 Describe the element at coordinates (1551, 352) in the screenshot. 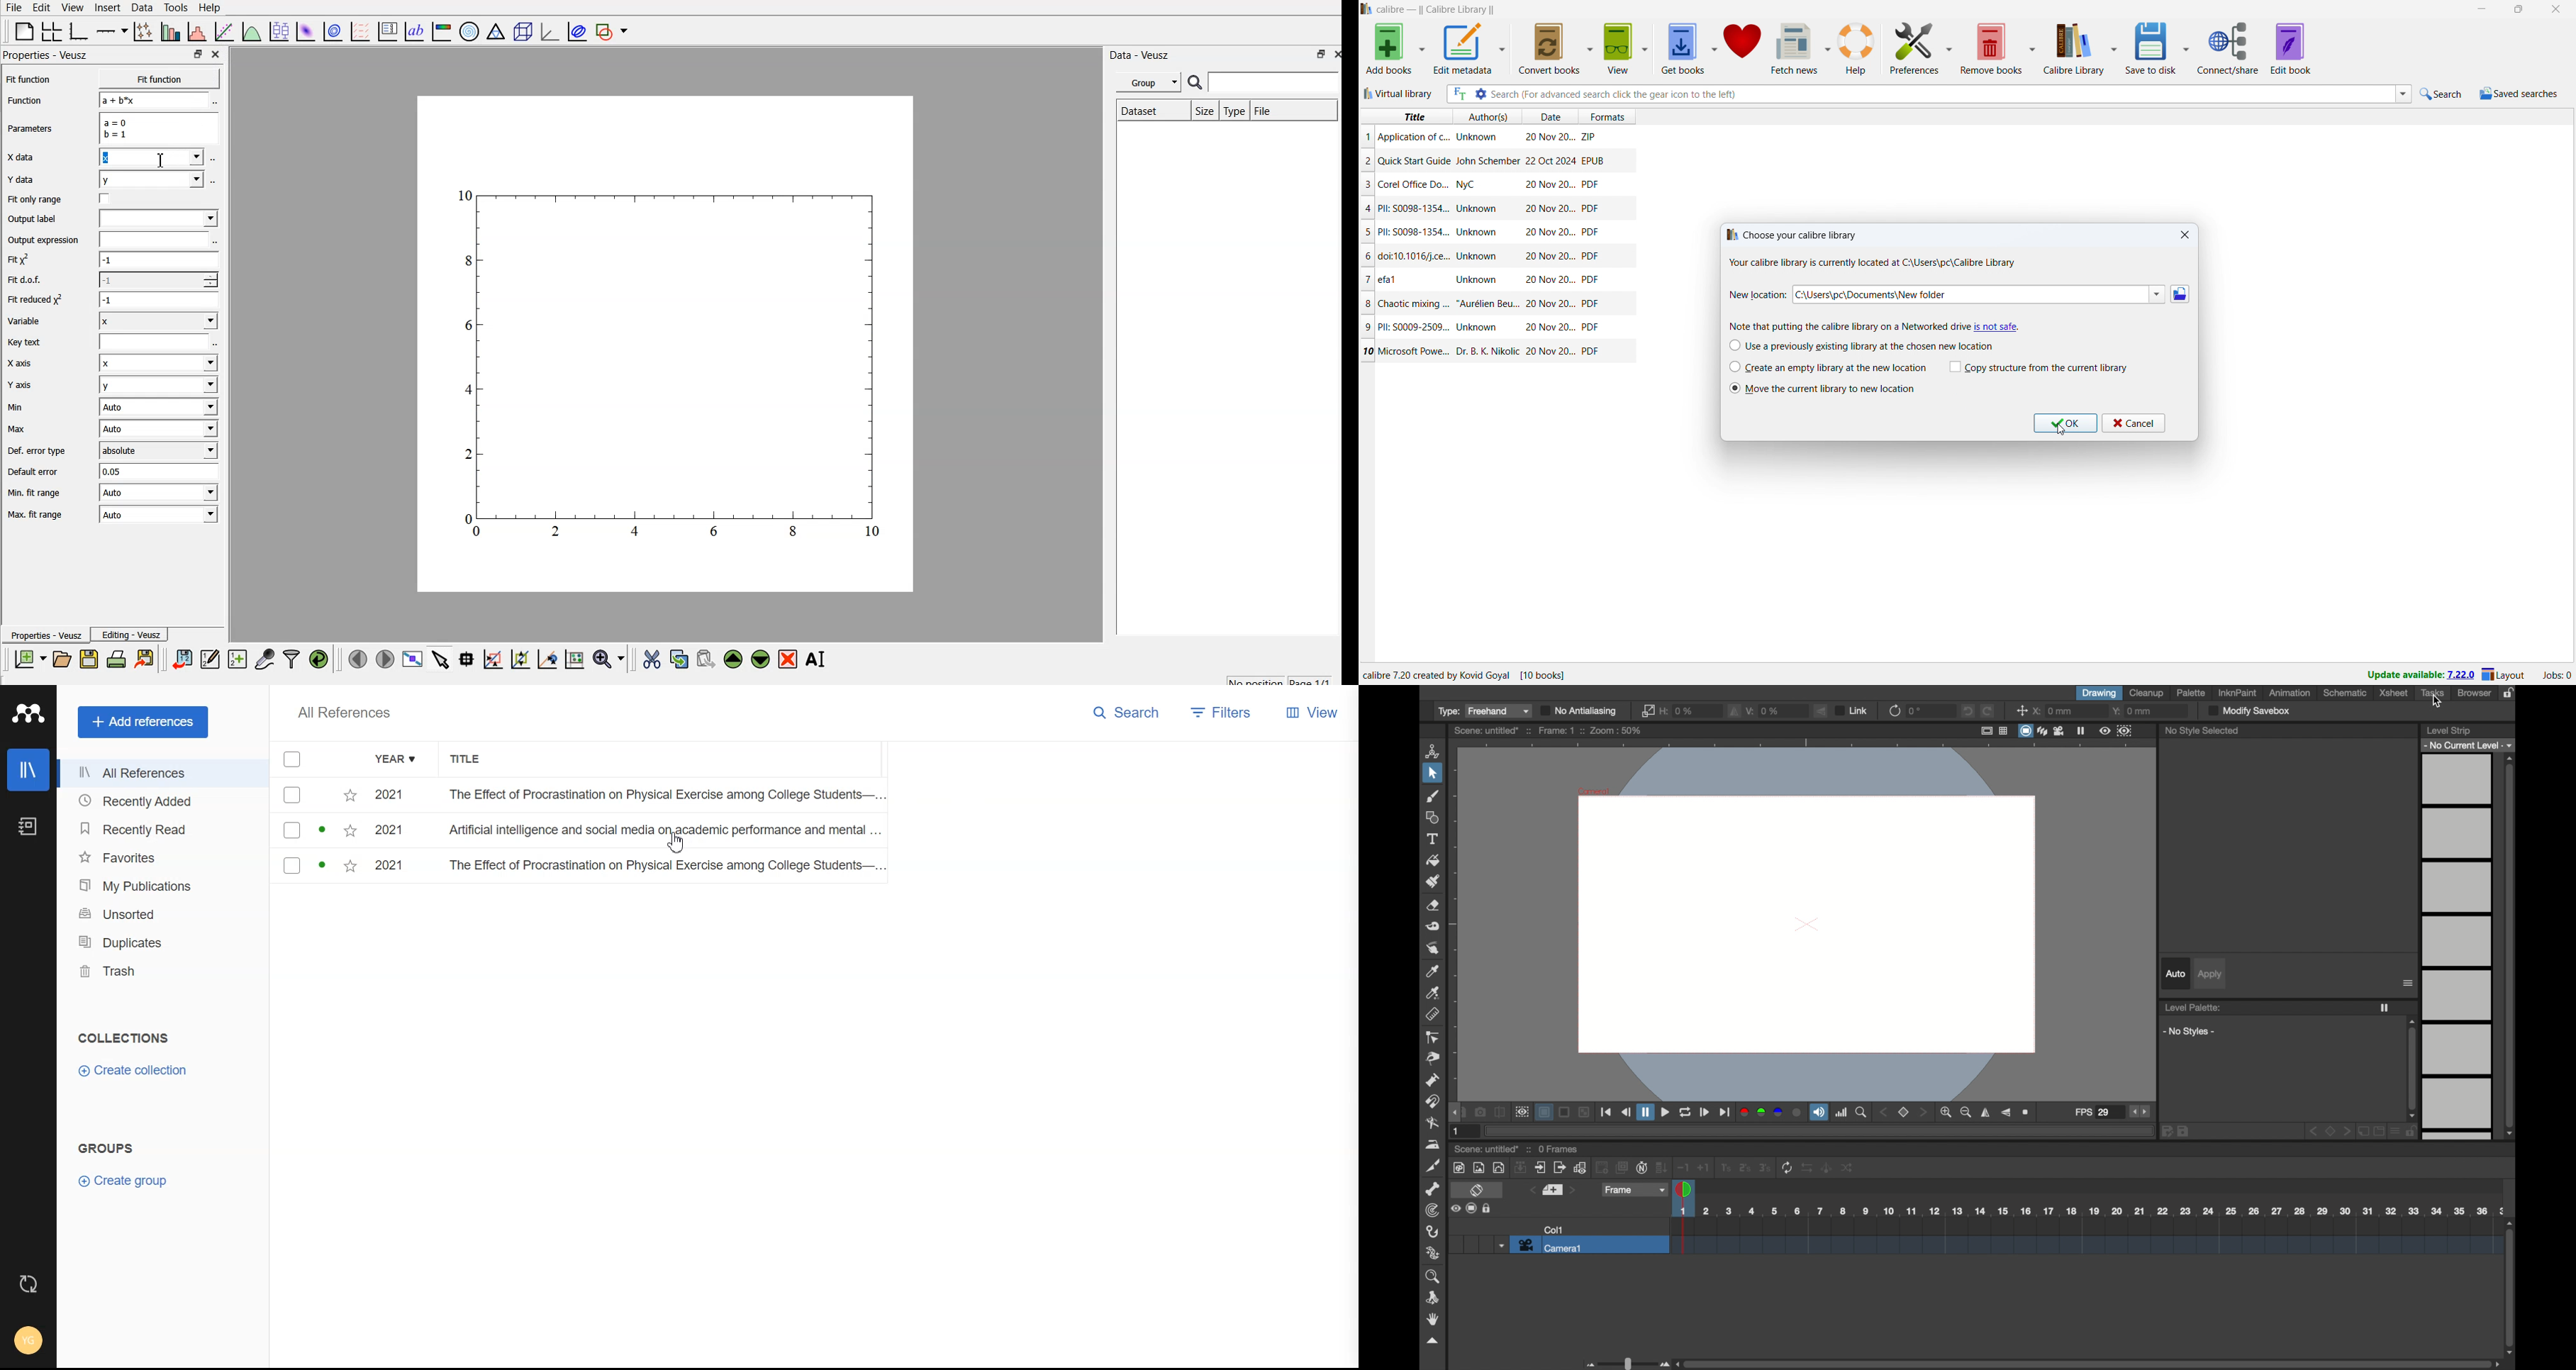

I see `Date` at that location.